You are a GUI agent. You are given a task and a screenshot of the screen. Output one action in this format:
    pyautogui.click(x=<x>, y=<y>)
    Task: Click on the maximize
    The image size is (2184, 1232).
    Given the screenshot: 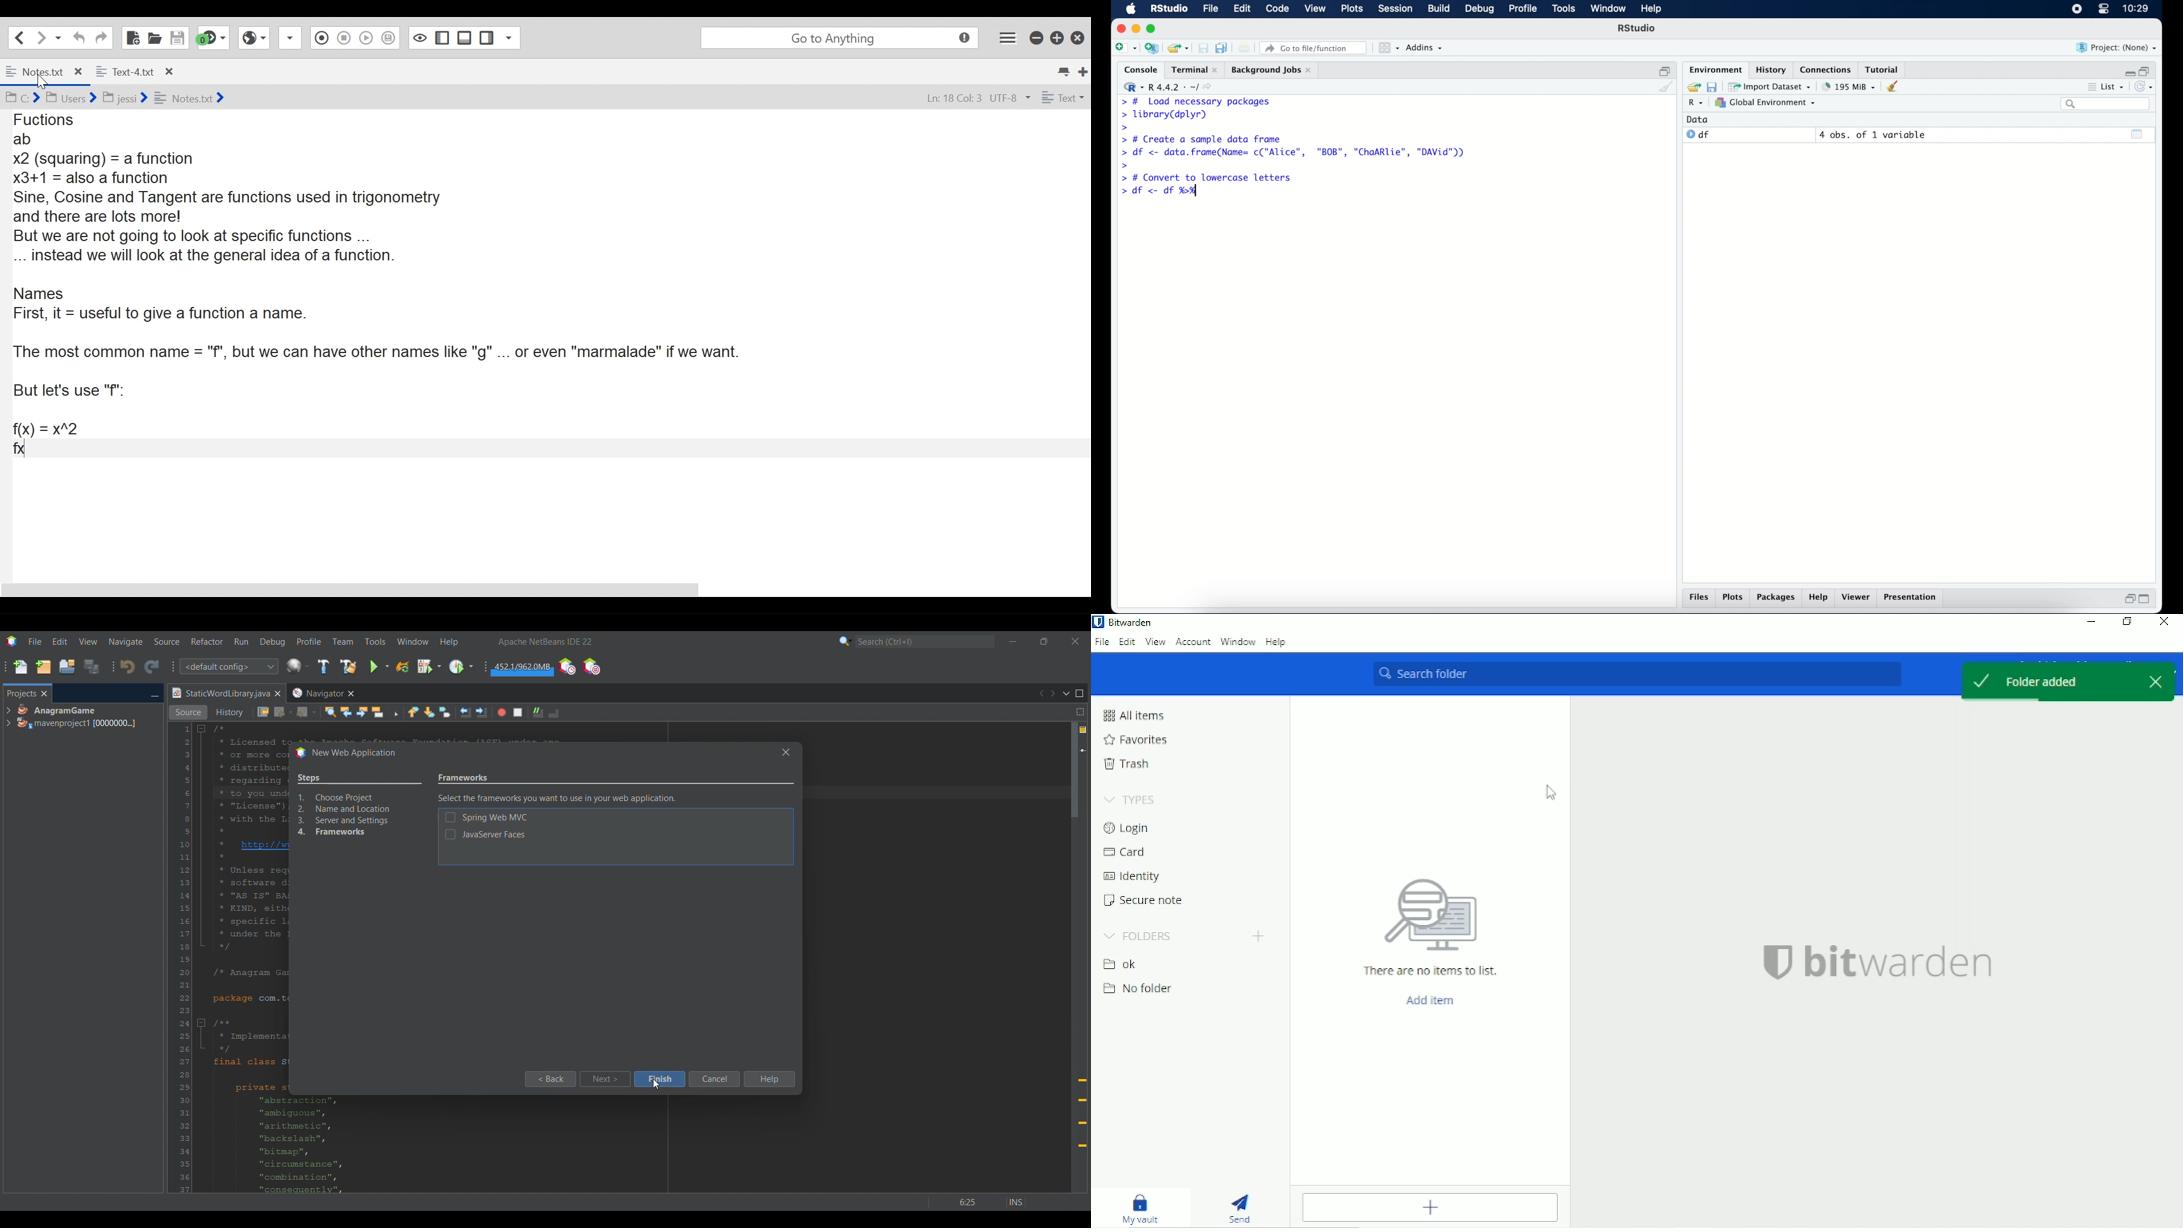 What is the action you would take?
    pyautogui.click(x=2148, y=599)
    